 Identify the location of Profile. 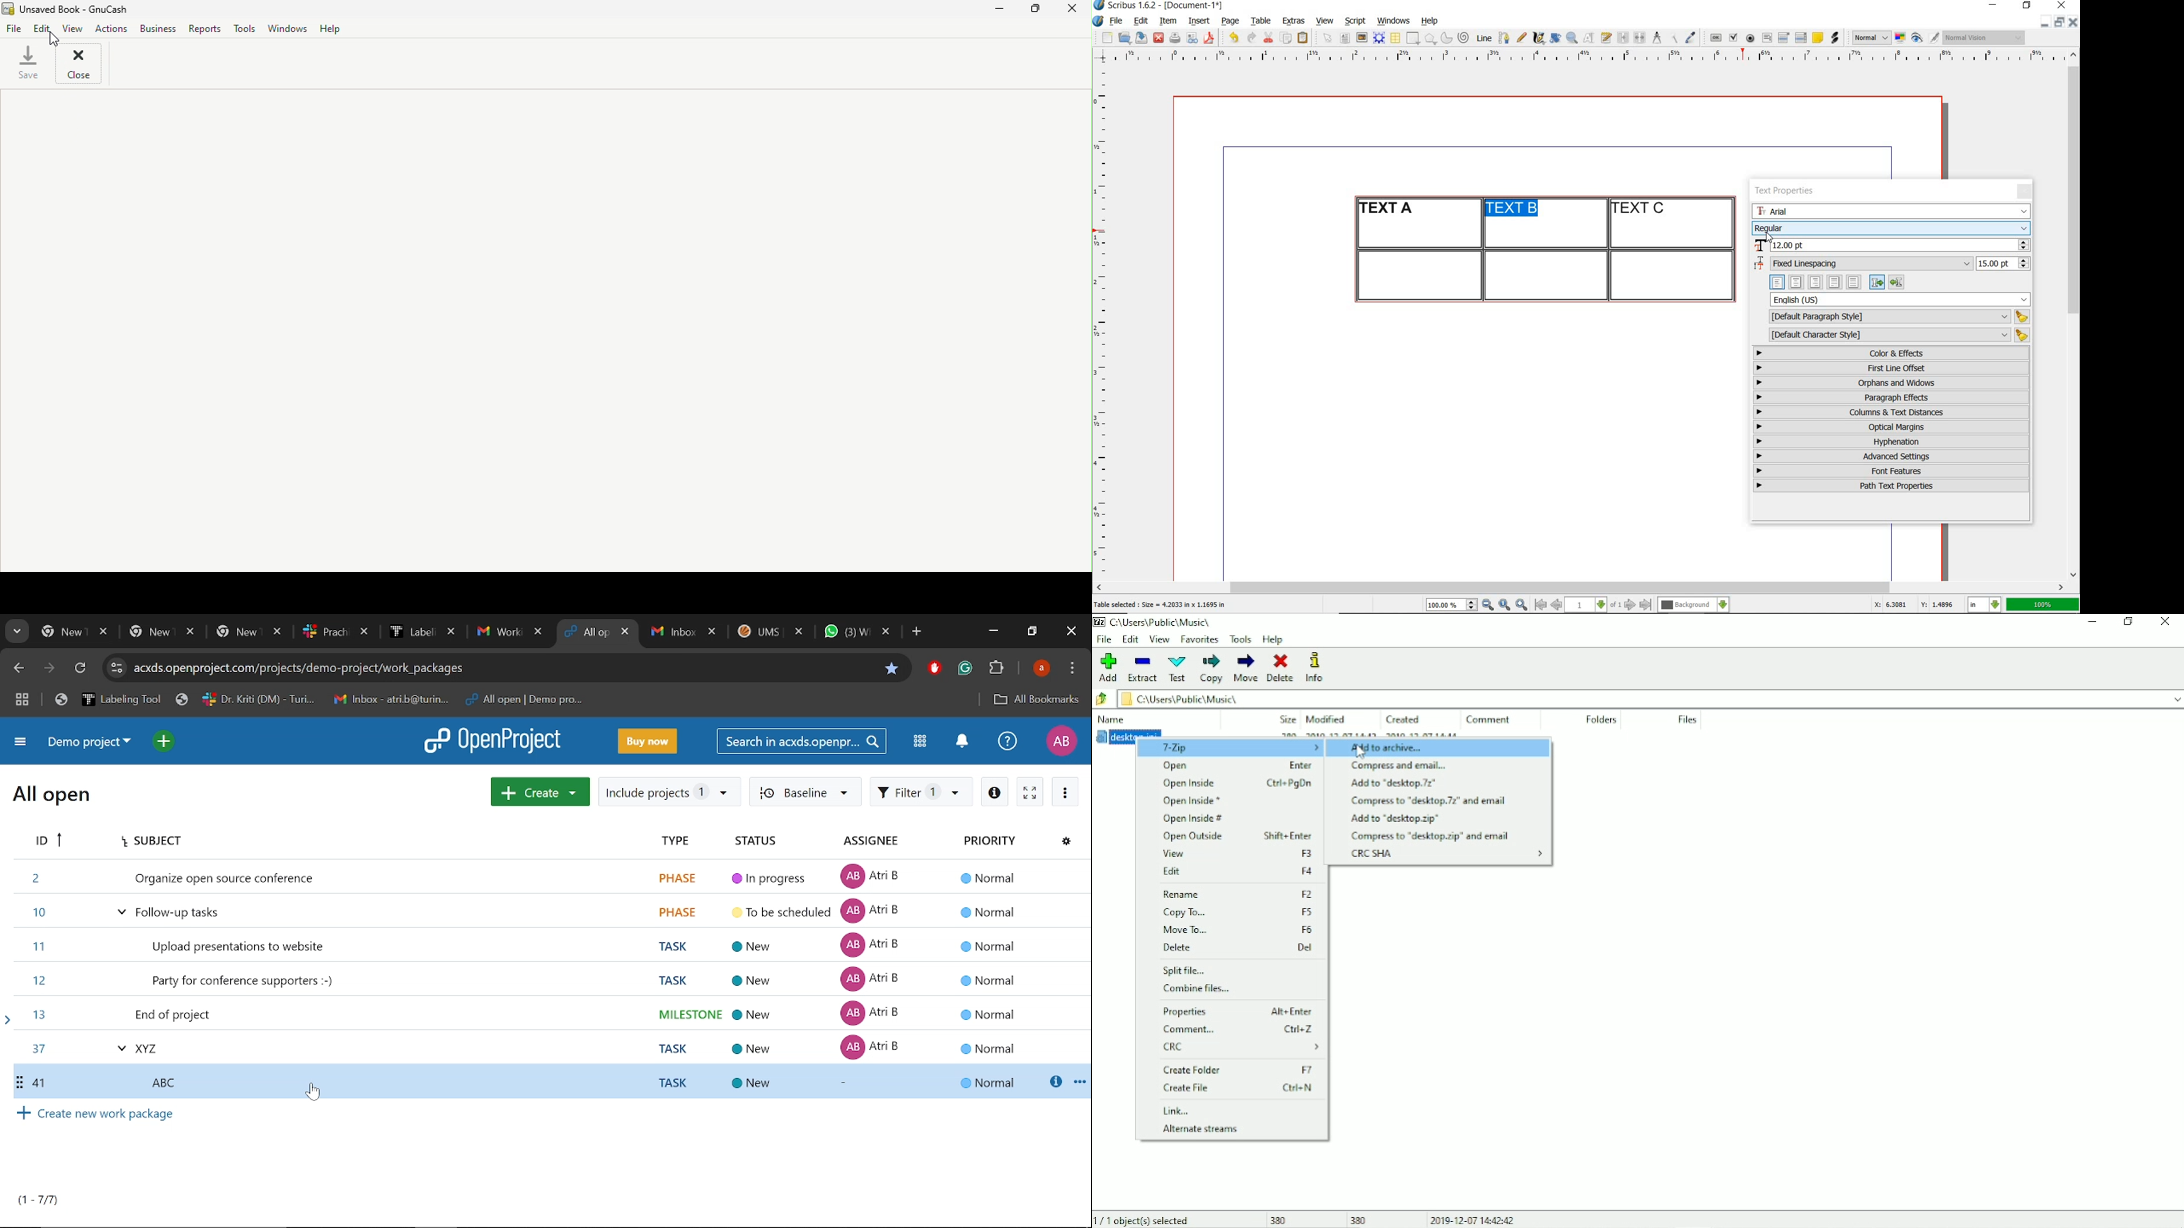
(1044, 668).